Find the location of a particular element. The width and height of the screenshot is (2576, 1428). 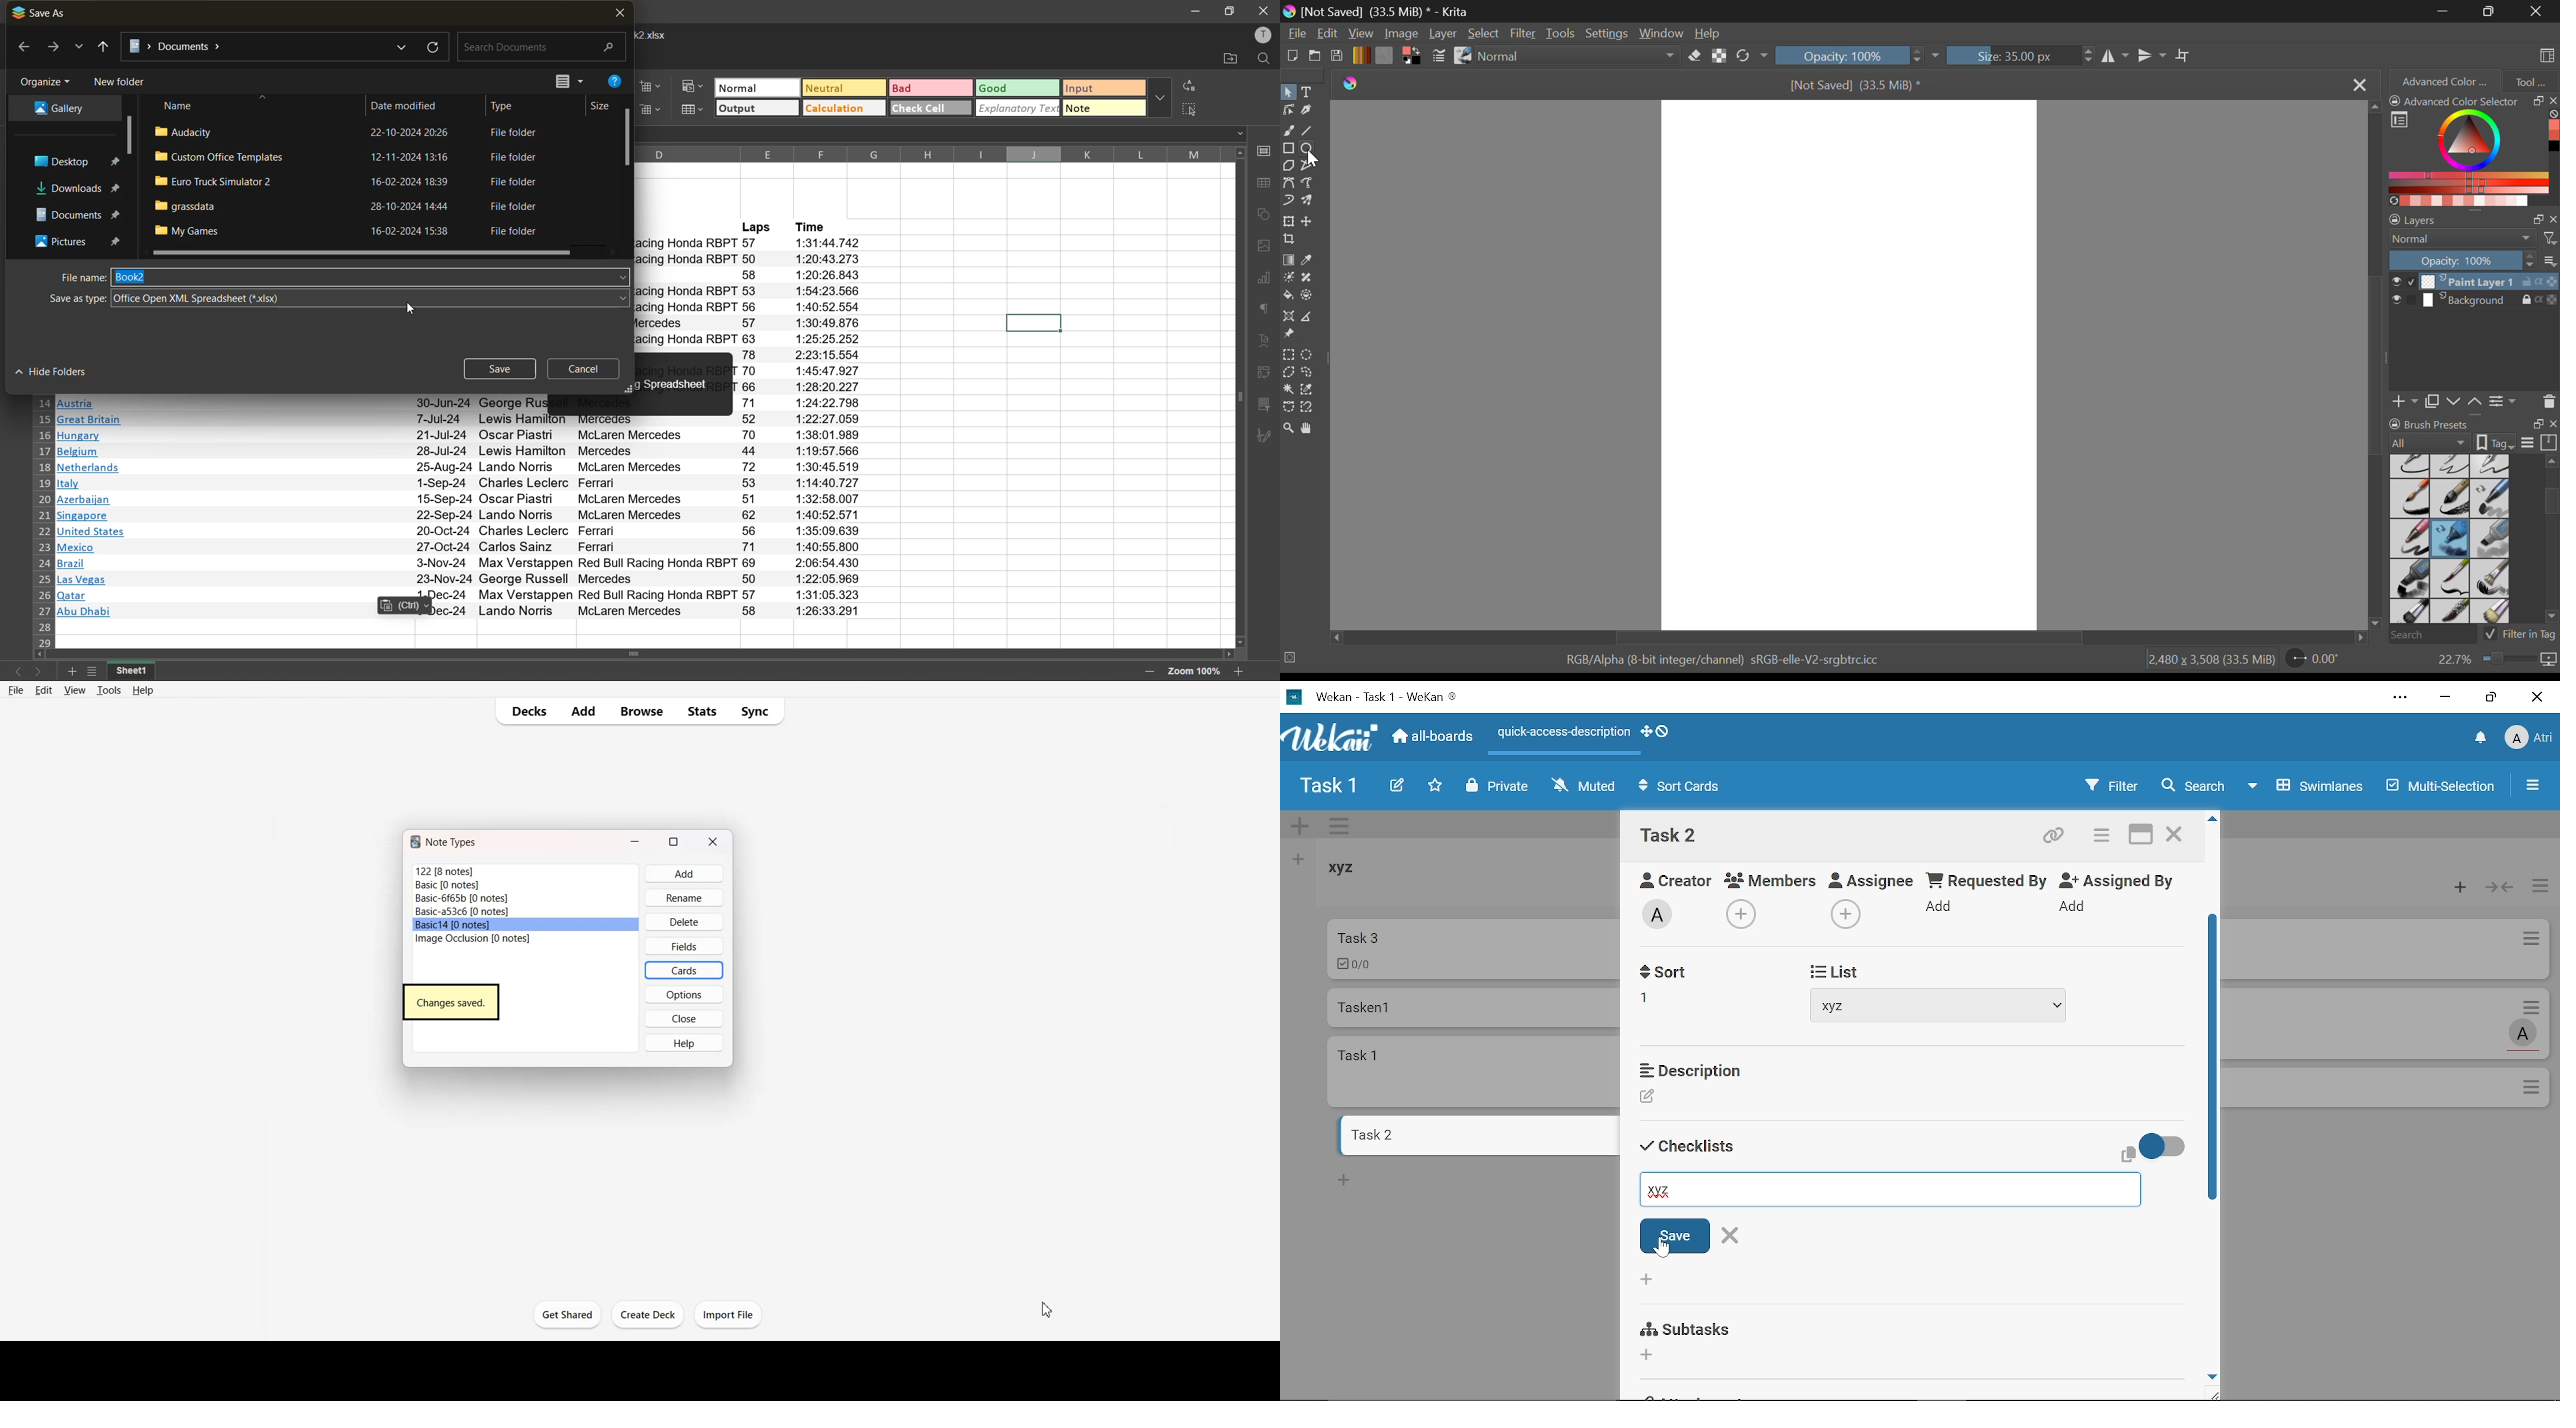

pivot table is located at coordinates (1265, 375).